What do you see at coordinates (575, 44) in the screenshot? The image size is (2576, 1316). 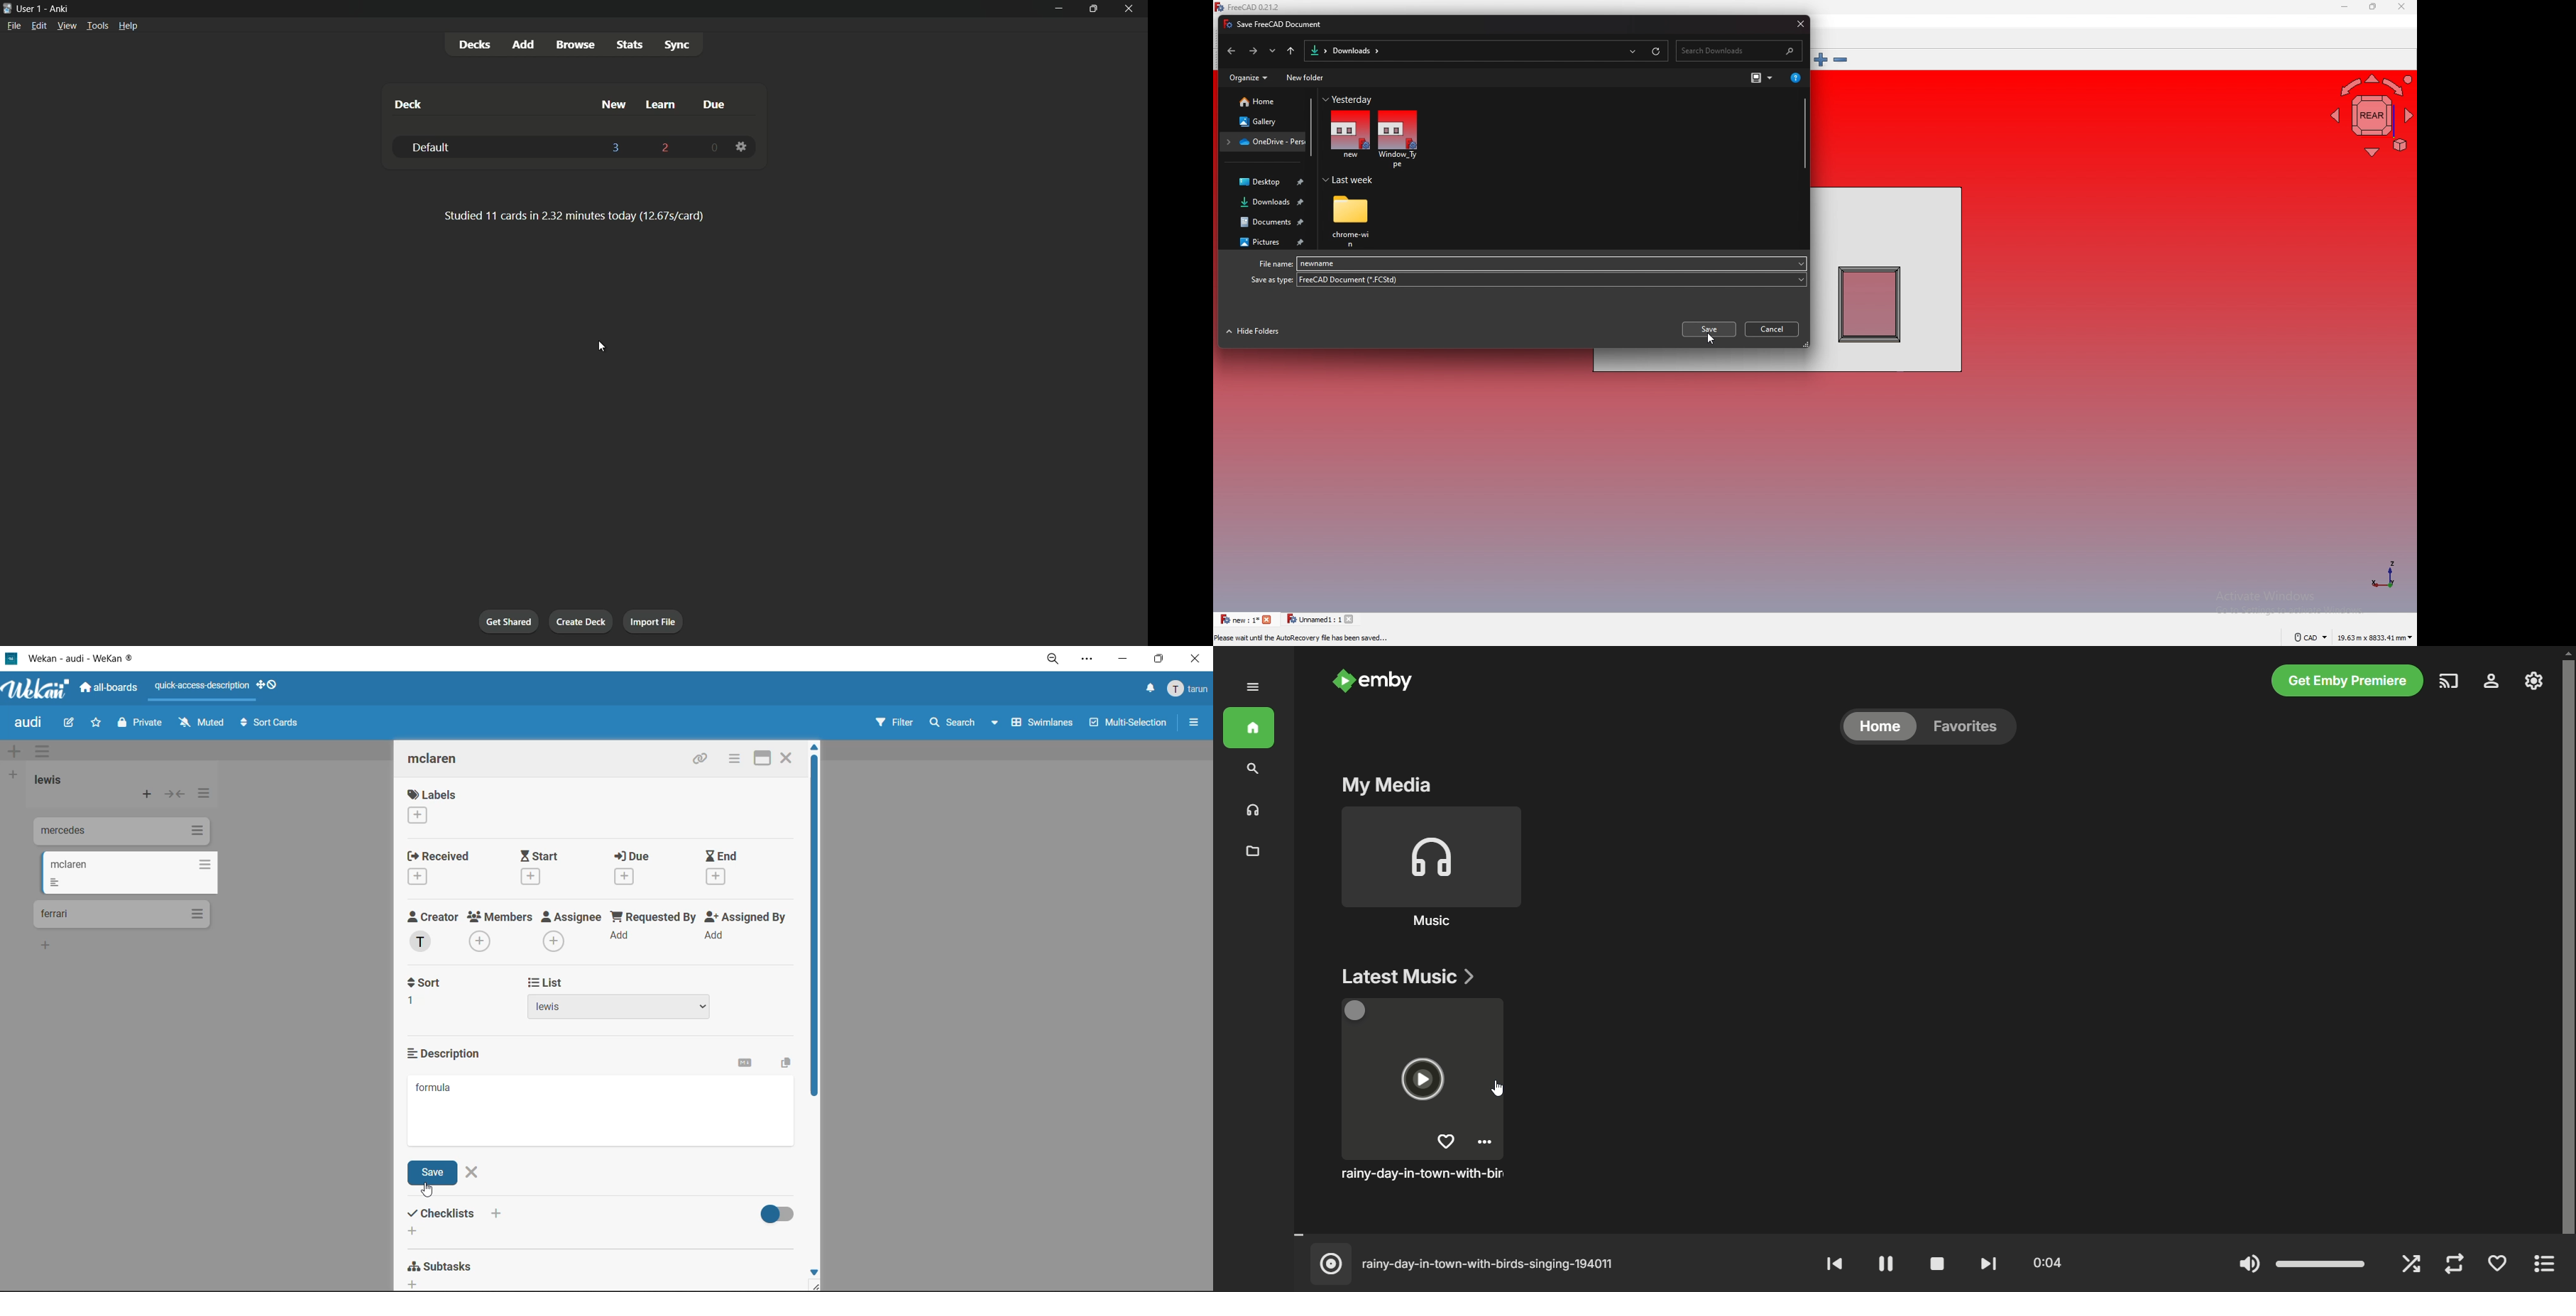 I see `browse` at bounding box center [575, 44].